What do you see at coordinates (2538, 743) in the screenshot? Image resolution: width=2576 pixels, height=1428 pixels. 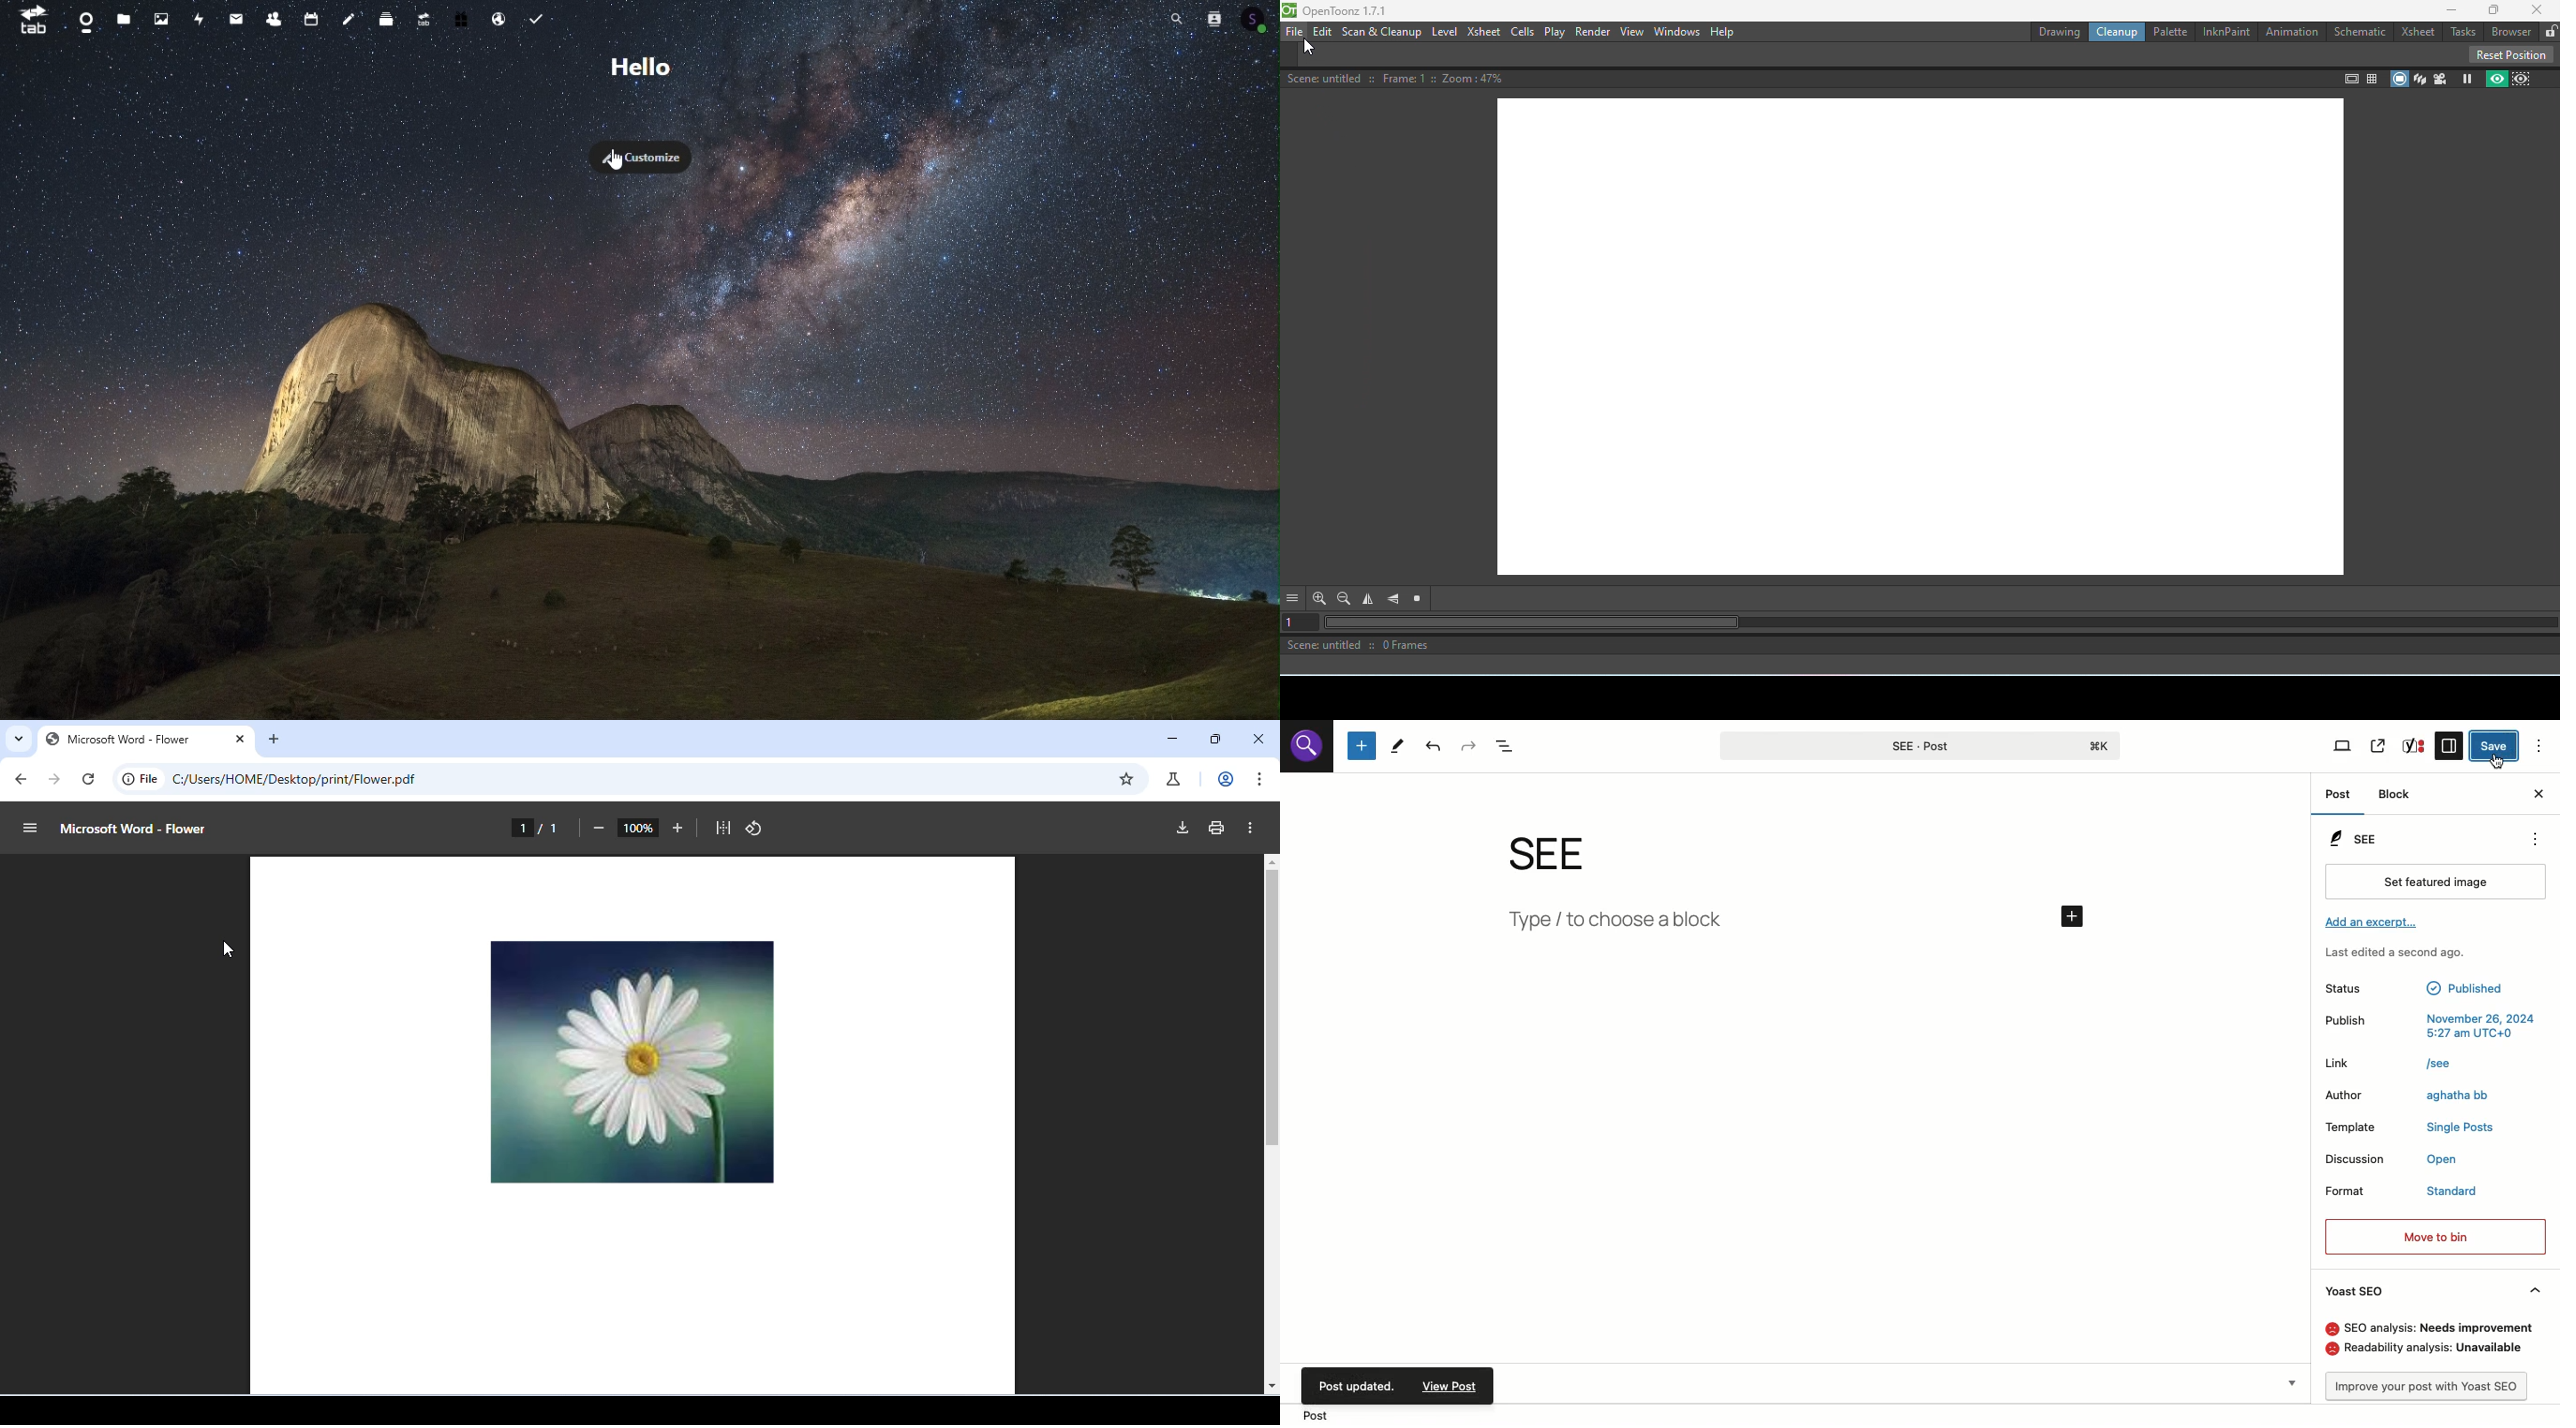 I see `Options` at bounding box center [2538, 743].